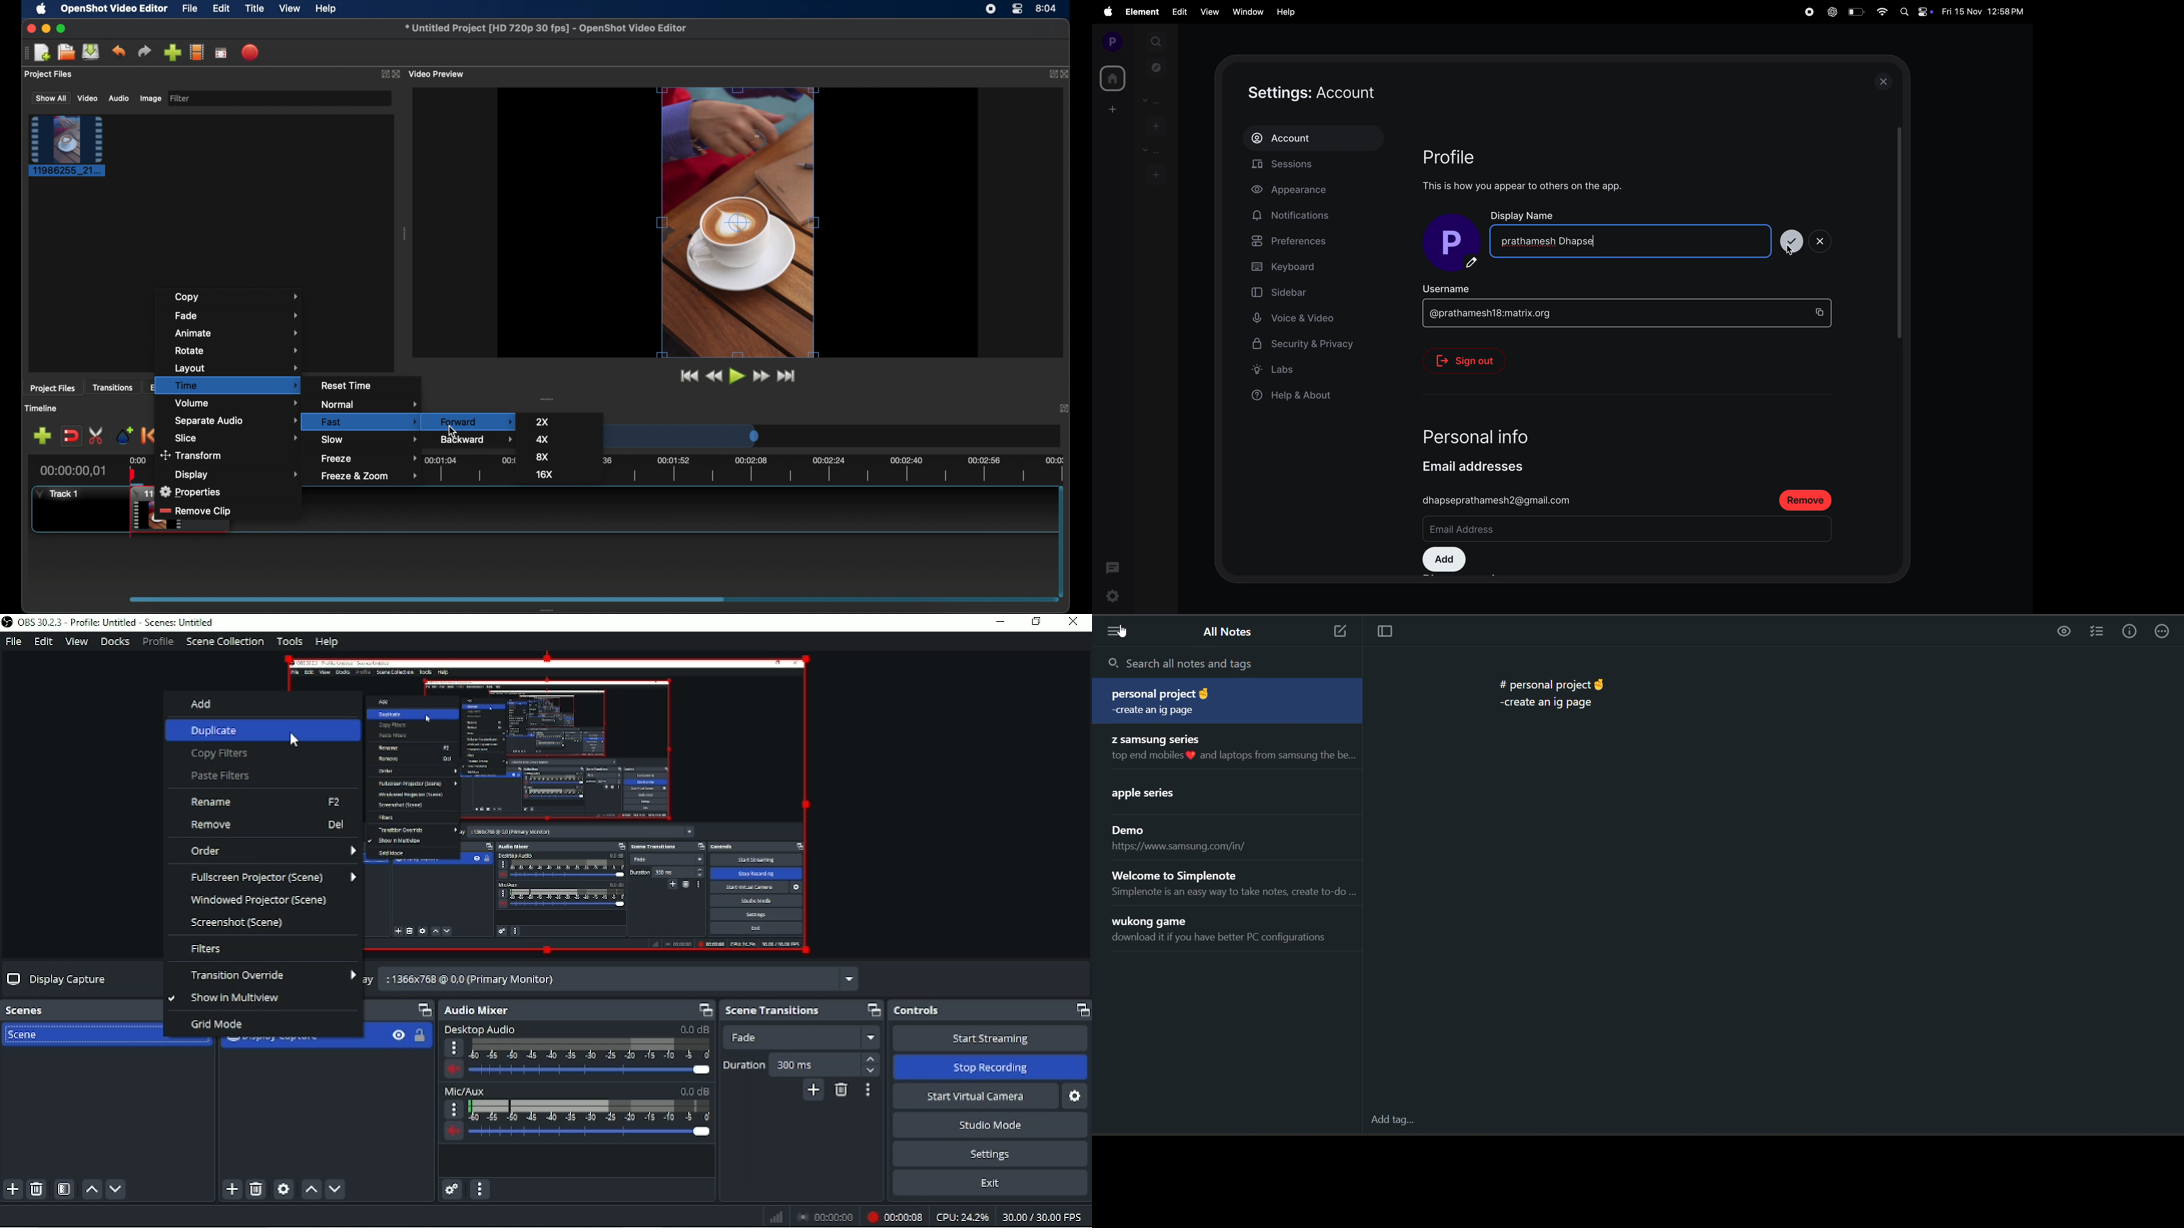 The image size is (2184, 1232). What do you see at coordinates (1232, 666) in the screenshot?
I see `search all notes and tags` at bounding box center [1232, 666].